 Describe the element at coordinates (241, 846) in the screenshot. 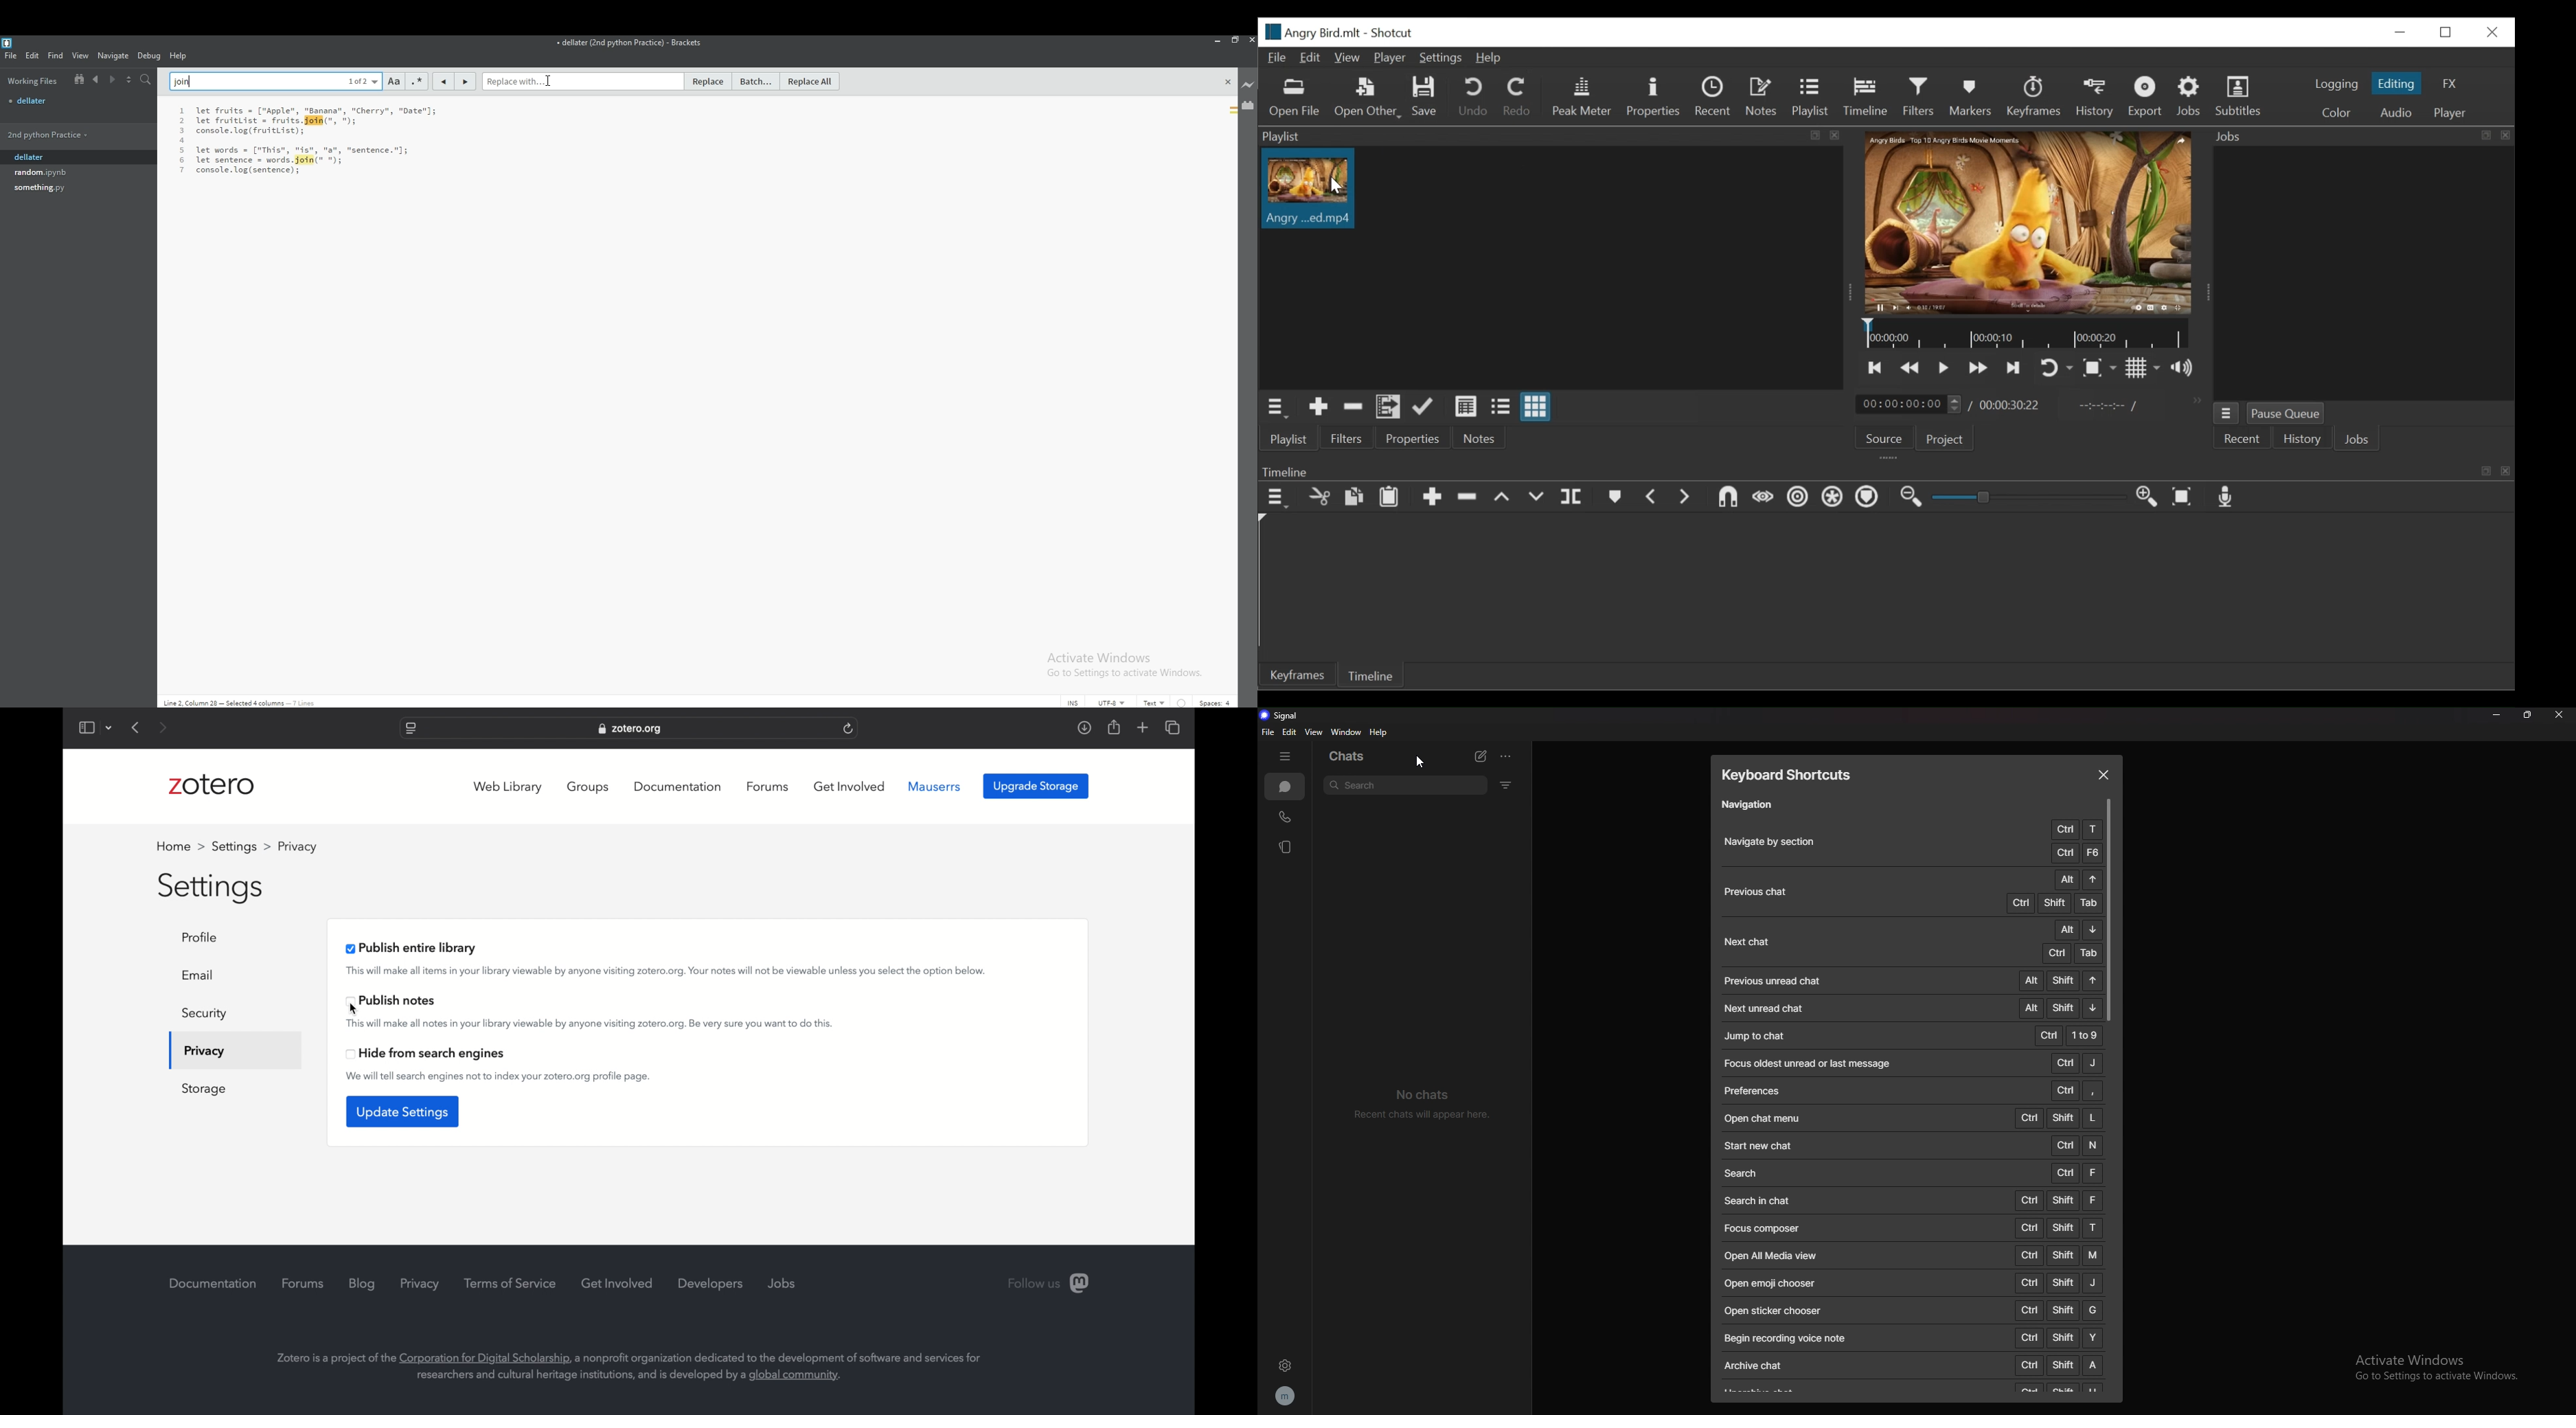

I see `settings` at that location.